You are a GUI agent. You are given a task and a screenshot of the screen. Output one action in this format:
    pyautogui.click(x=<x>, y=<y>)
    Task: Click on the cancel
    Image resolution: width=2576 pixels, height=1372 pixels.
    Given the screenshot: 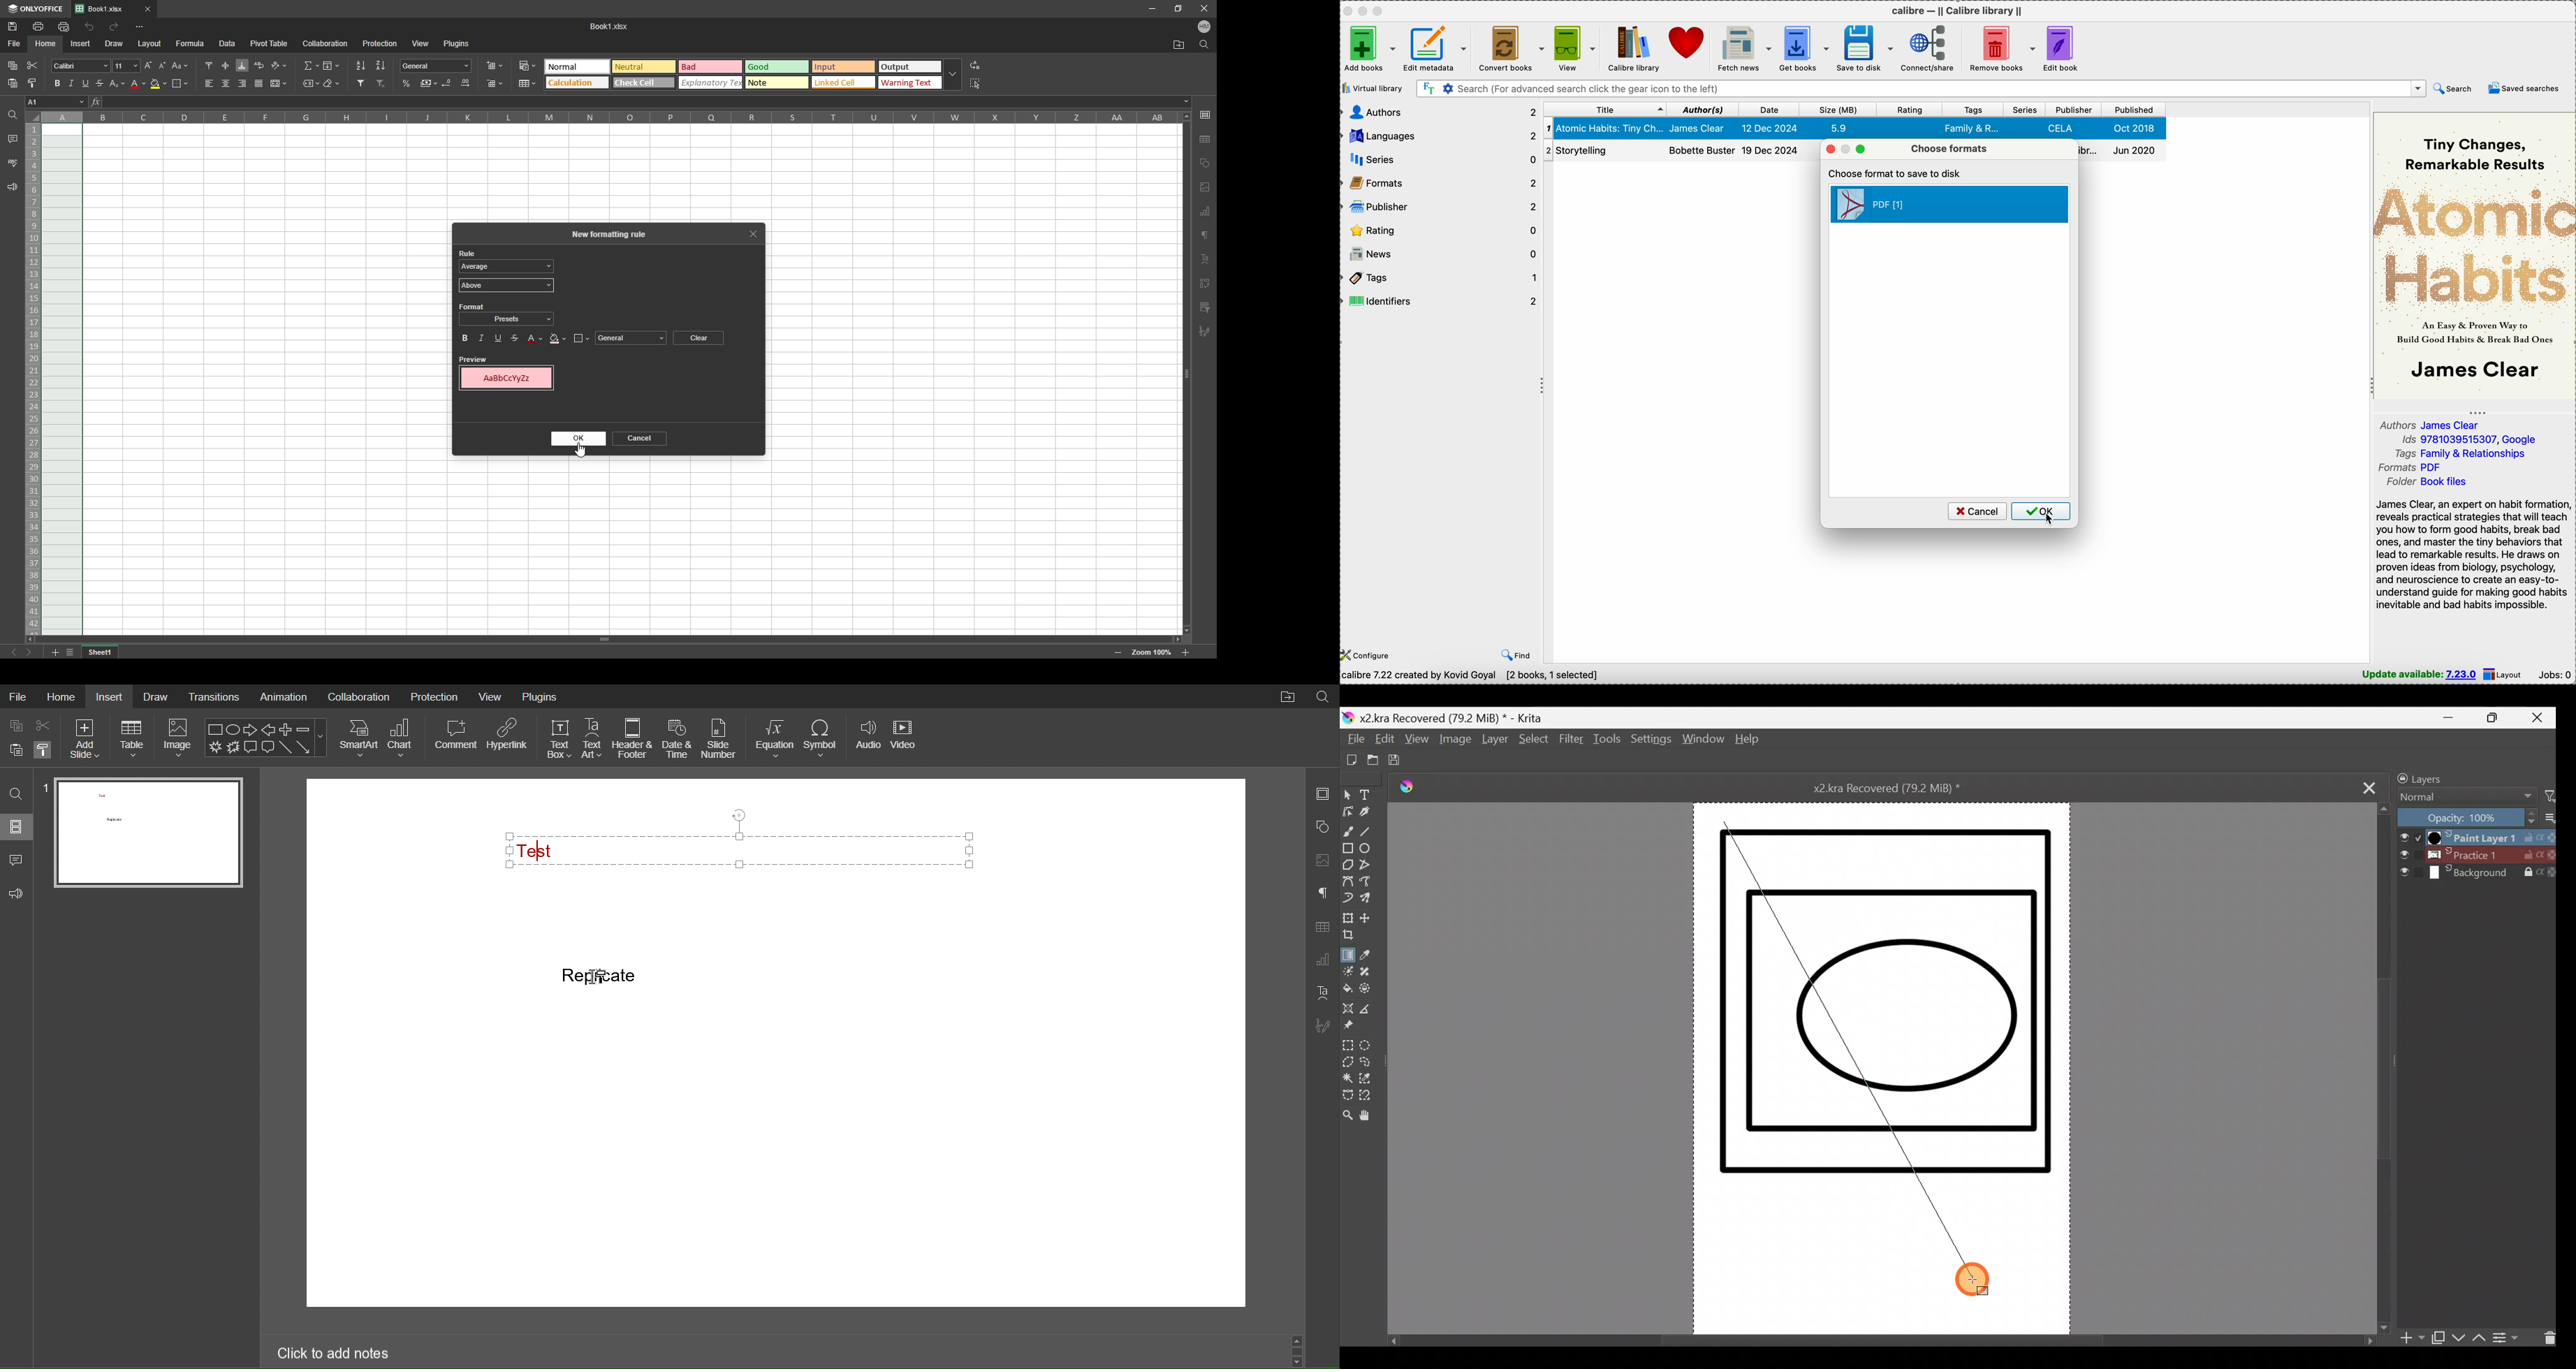 What is the action you would take?
    pyautogui.click(x=640, y=438)
    